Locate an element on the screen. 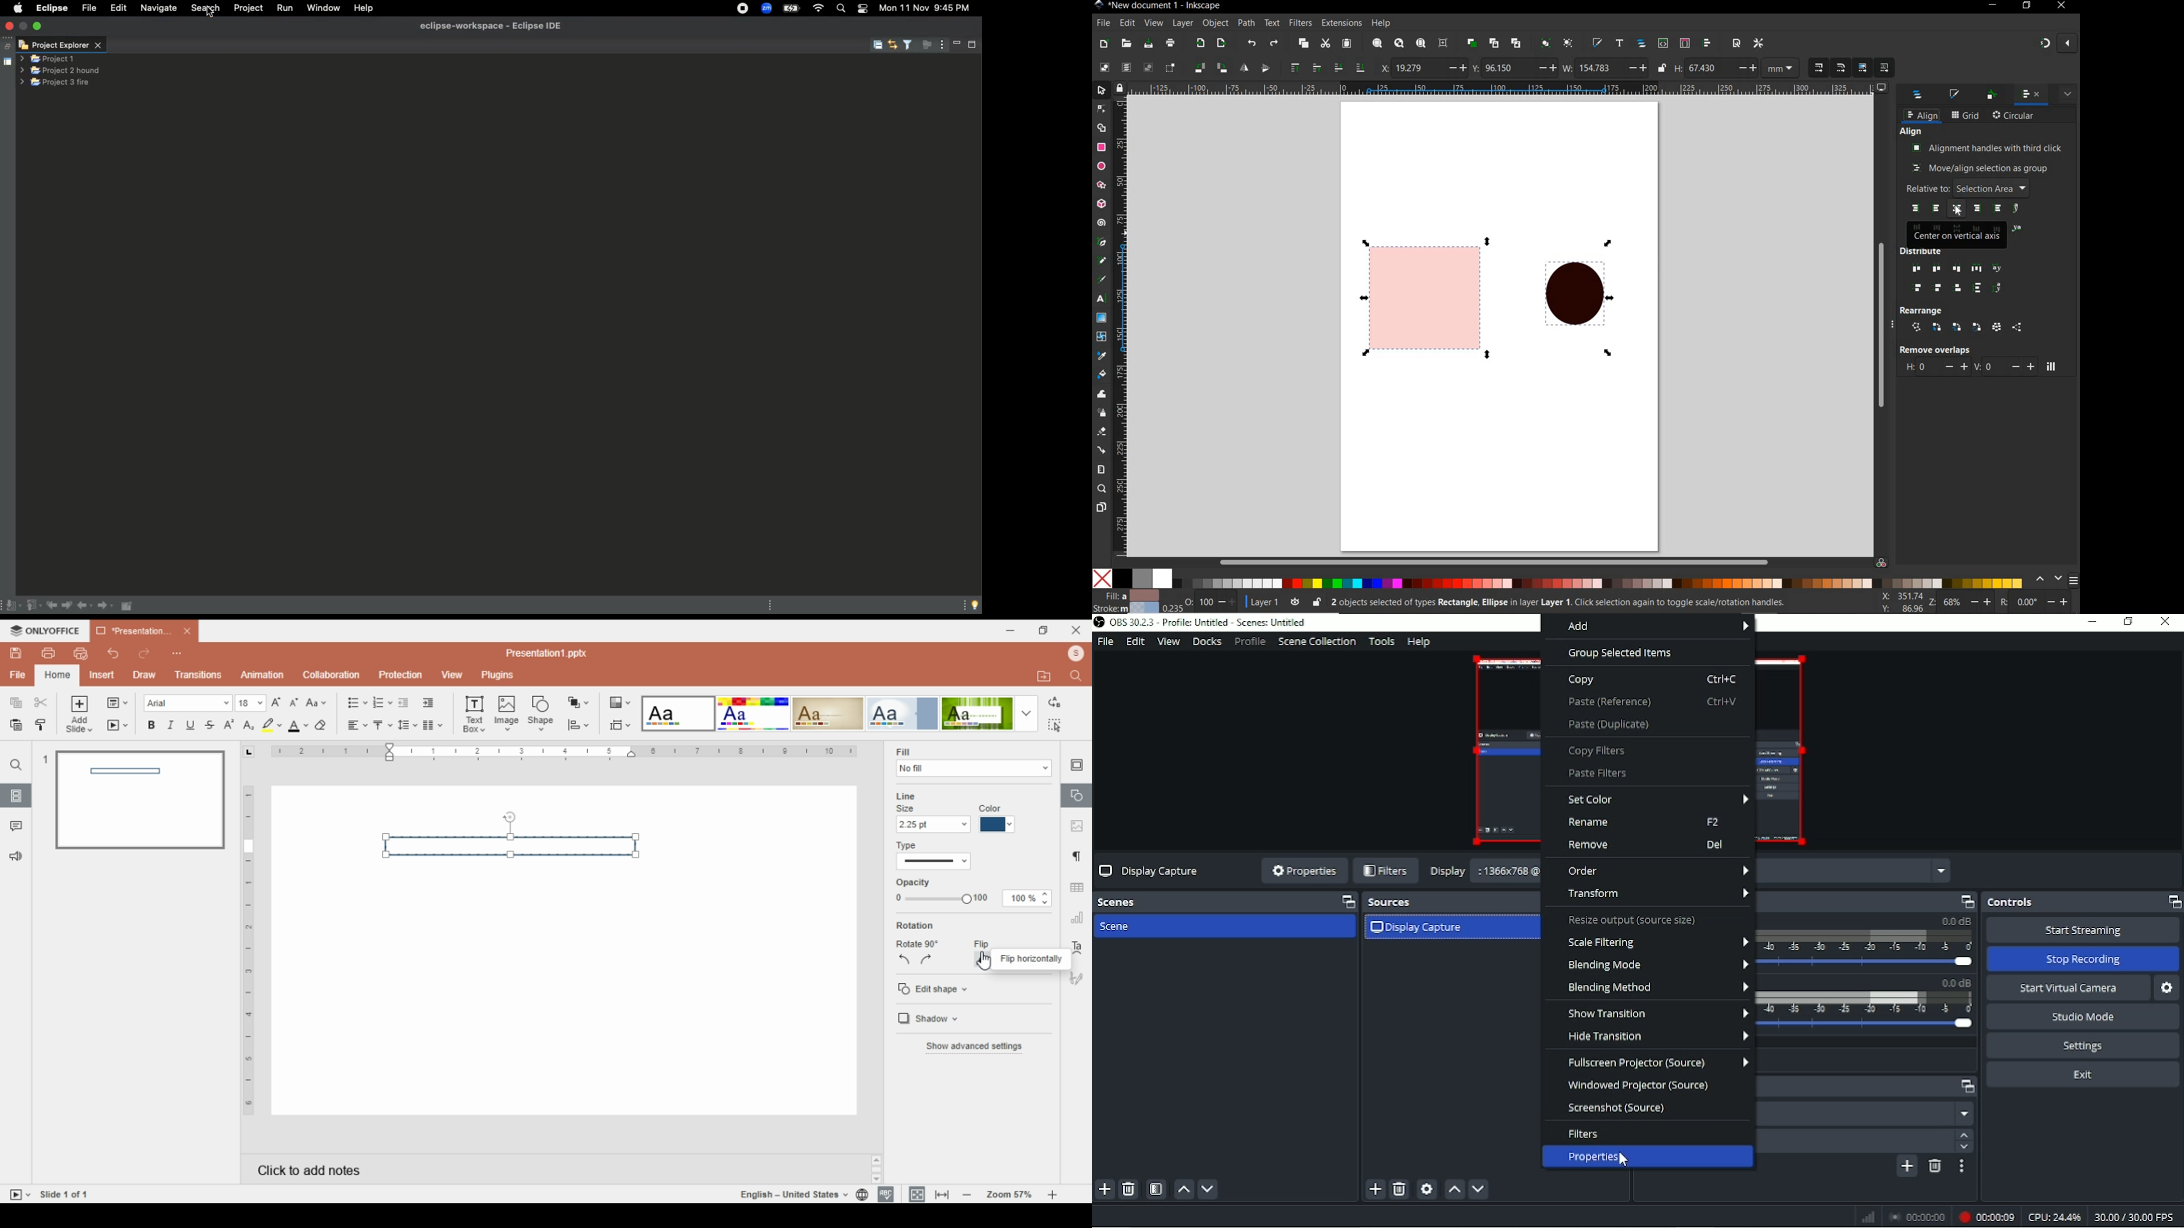  Paste filters is located at coordinates (1593, 773).